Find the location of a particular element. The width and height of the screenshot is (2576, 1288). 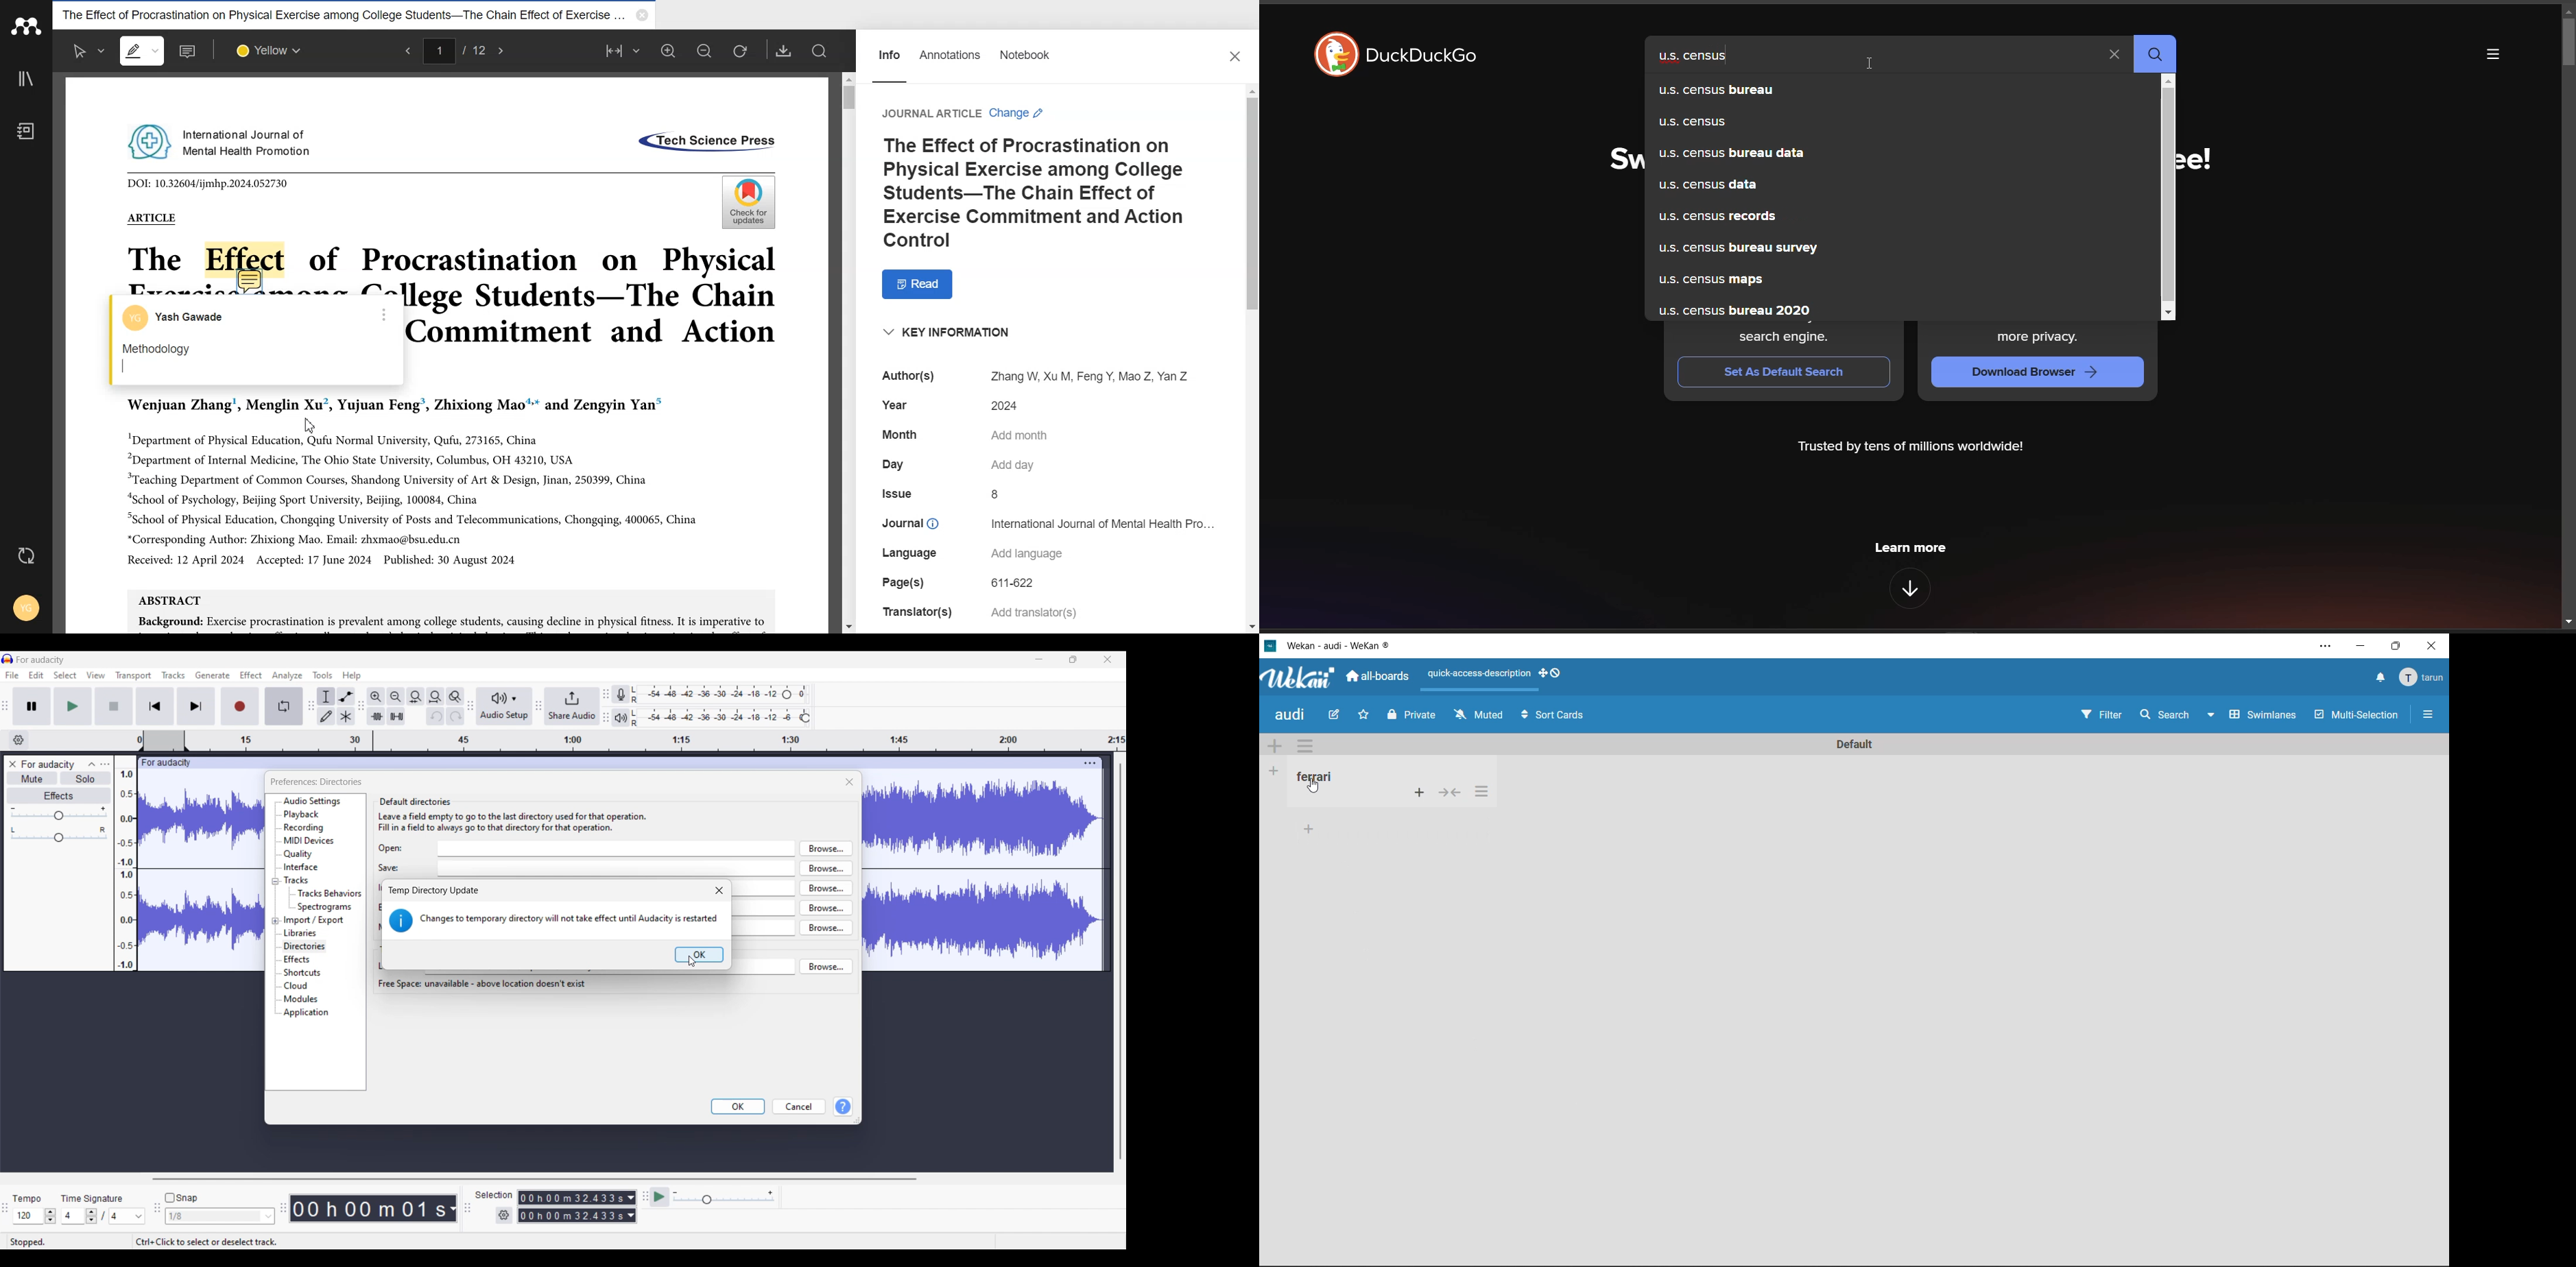

Close is located at coordinates (719, 890).